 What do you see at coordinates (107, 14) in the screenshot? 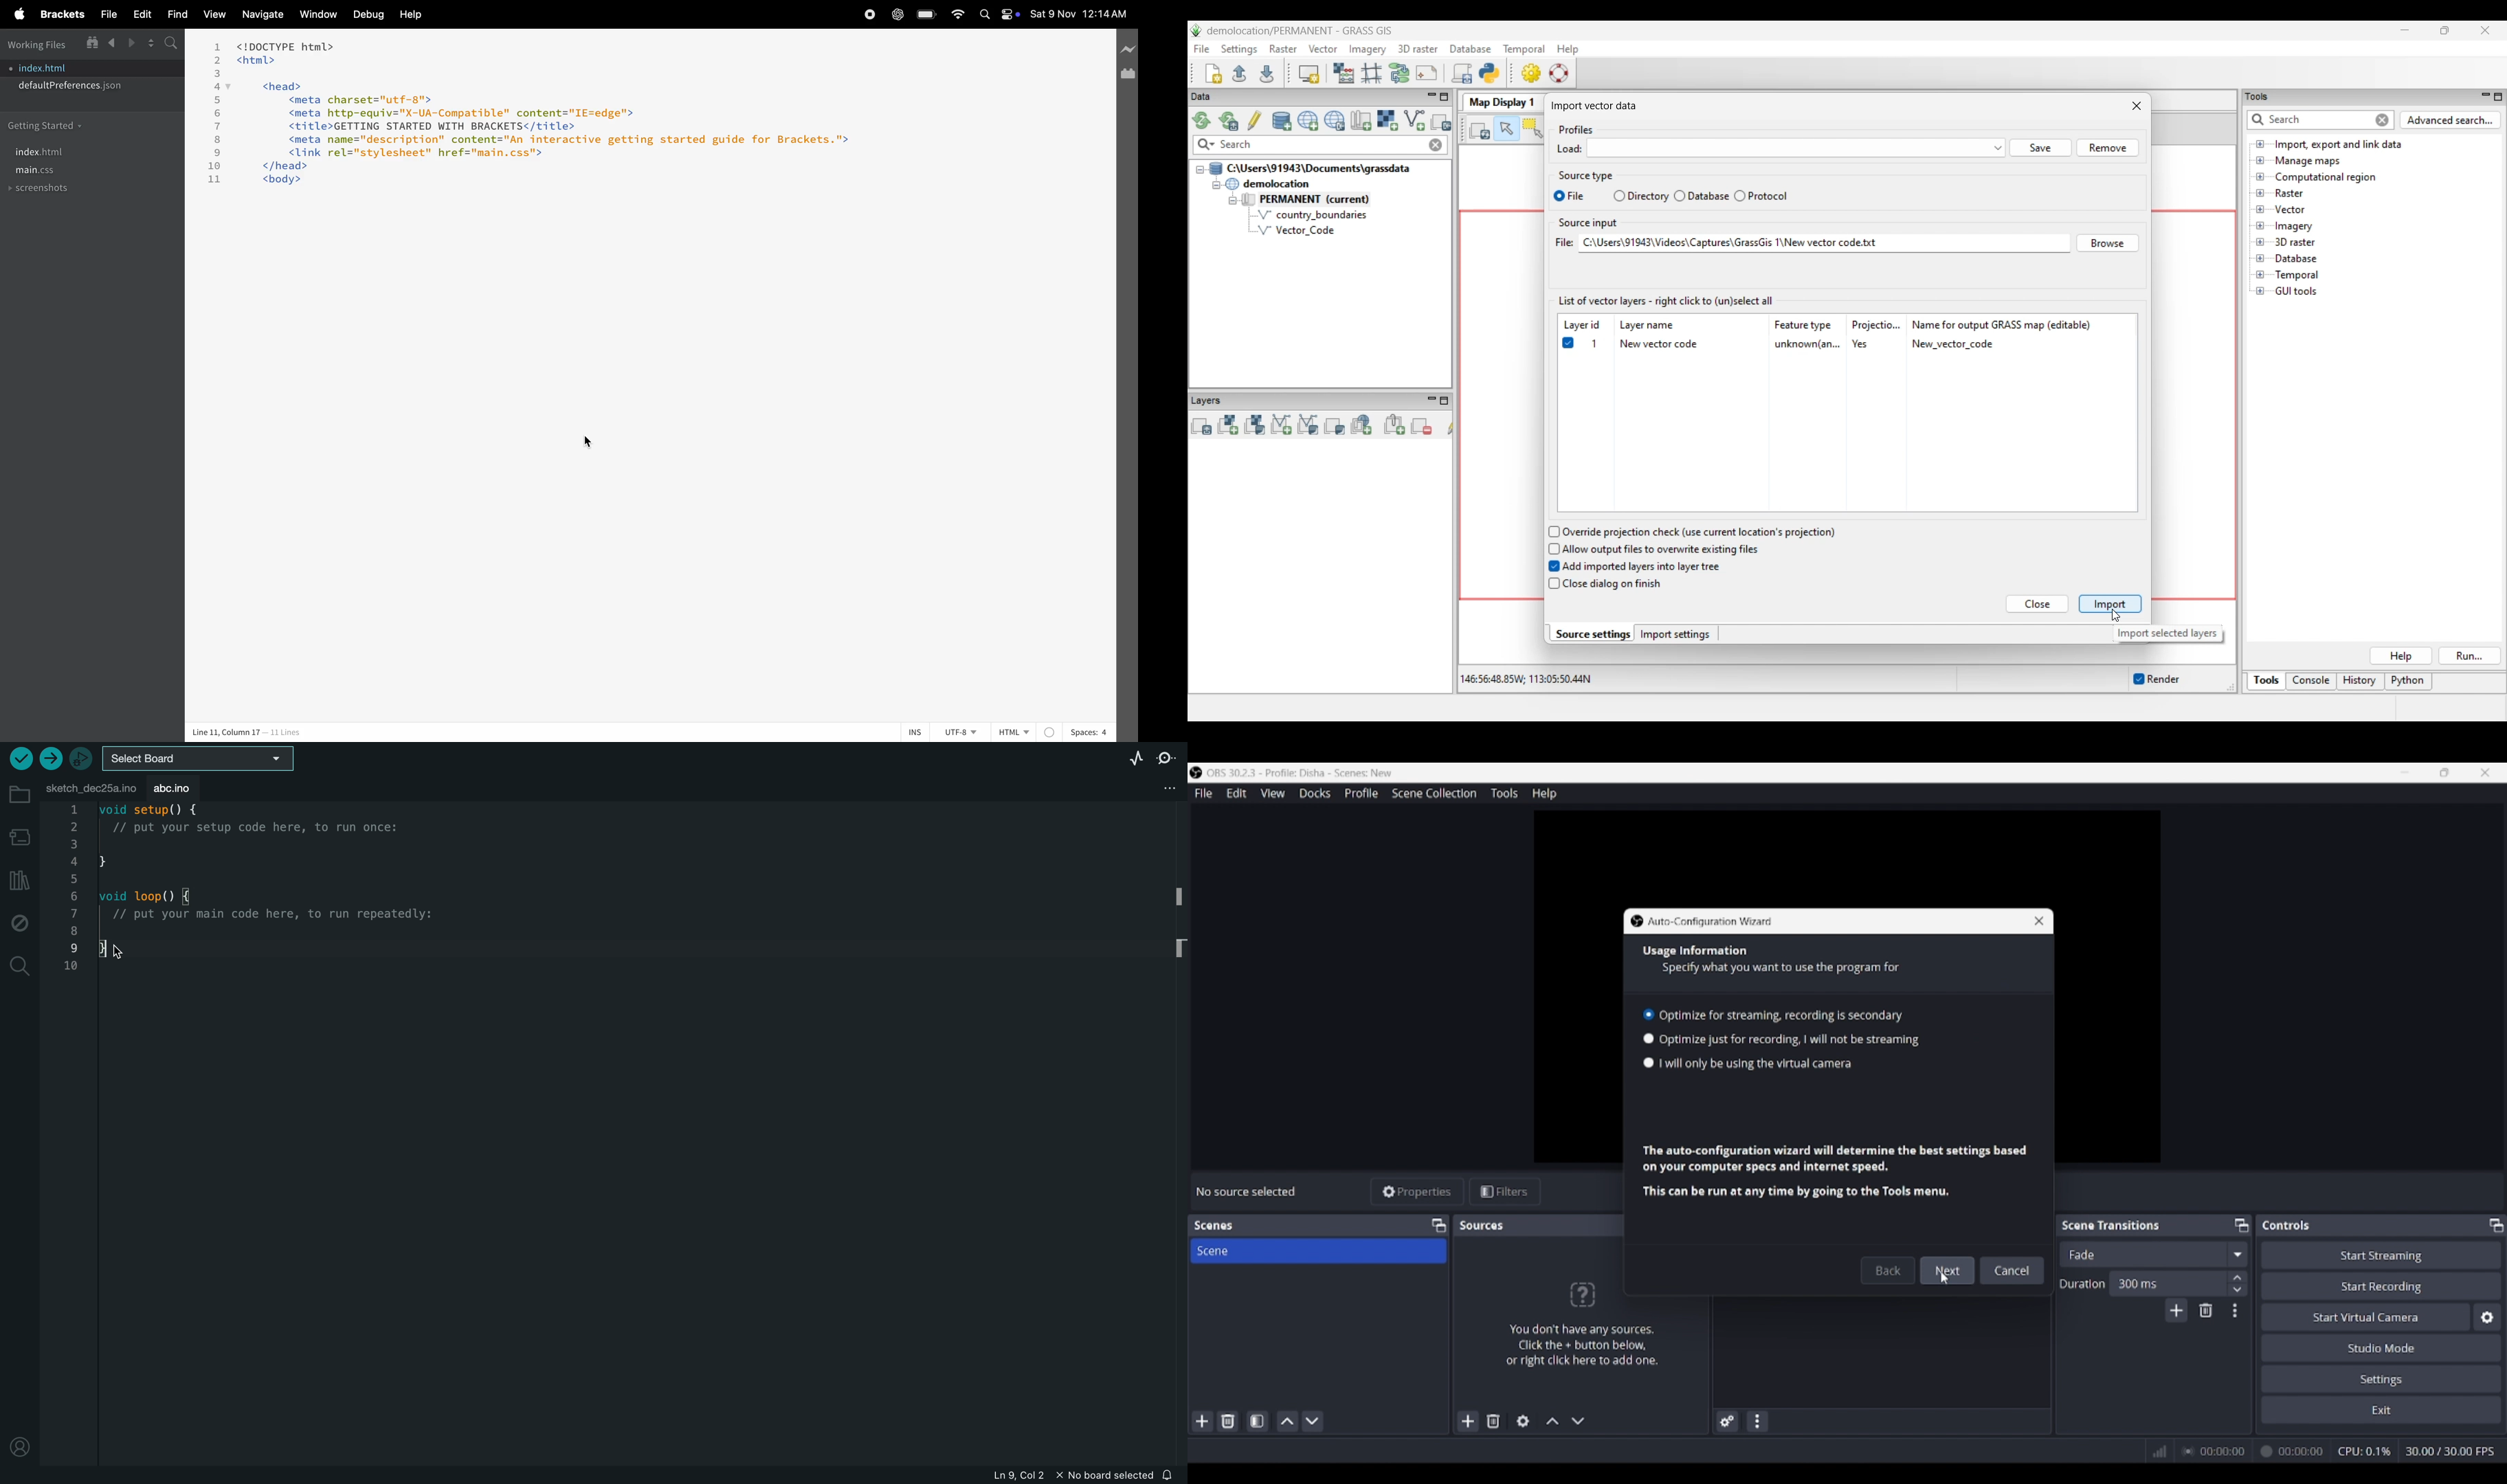
I see `file` at bounding box center [107, 14].